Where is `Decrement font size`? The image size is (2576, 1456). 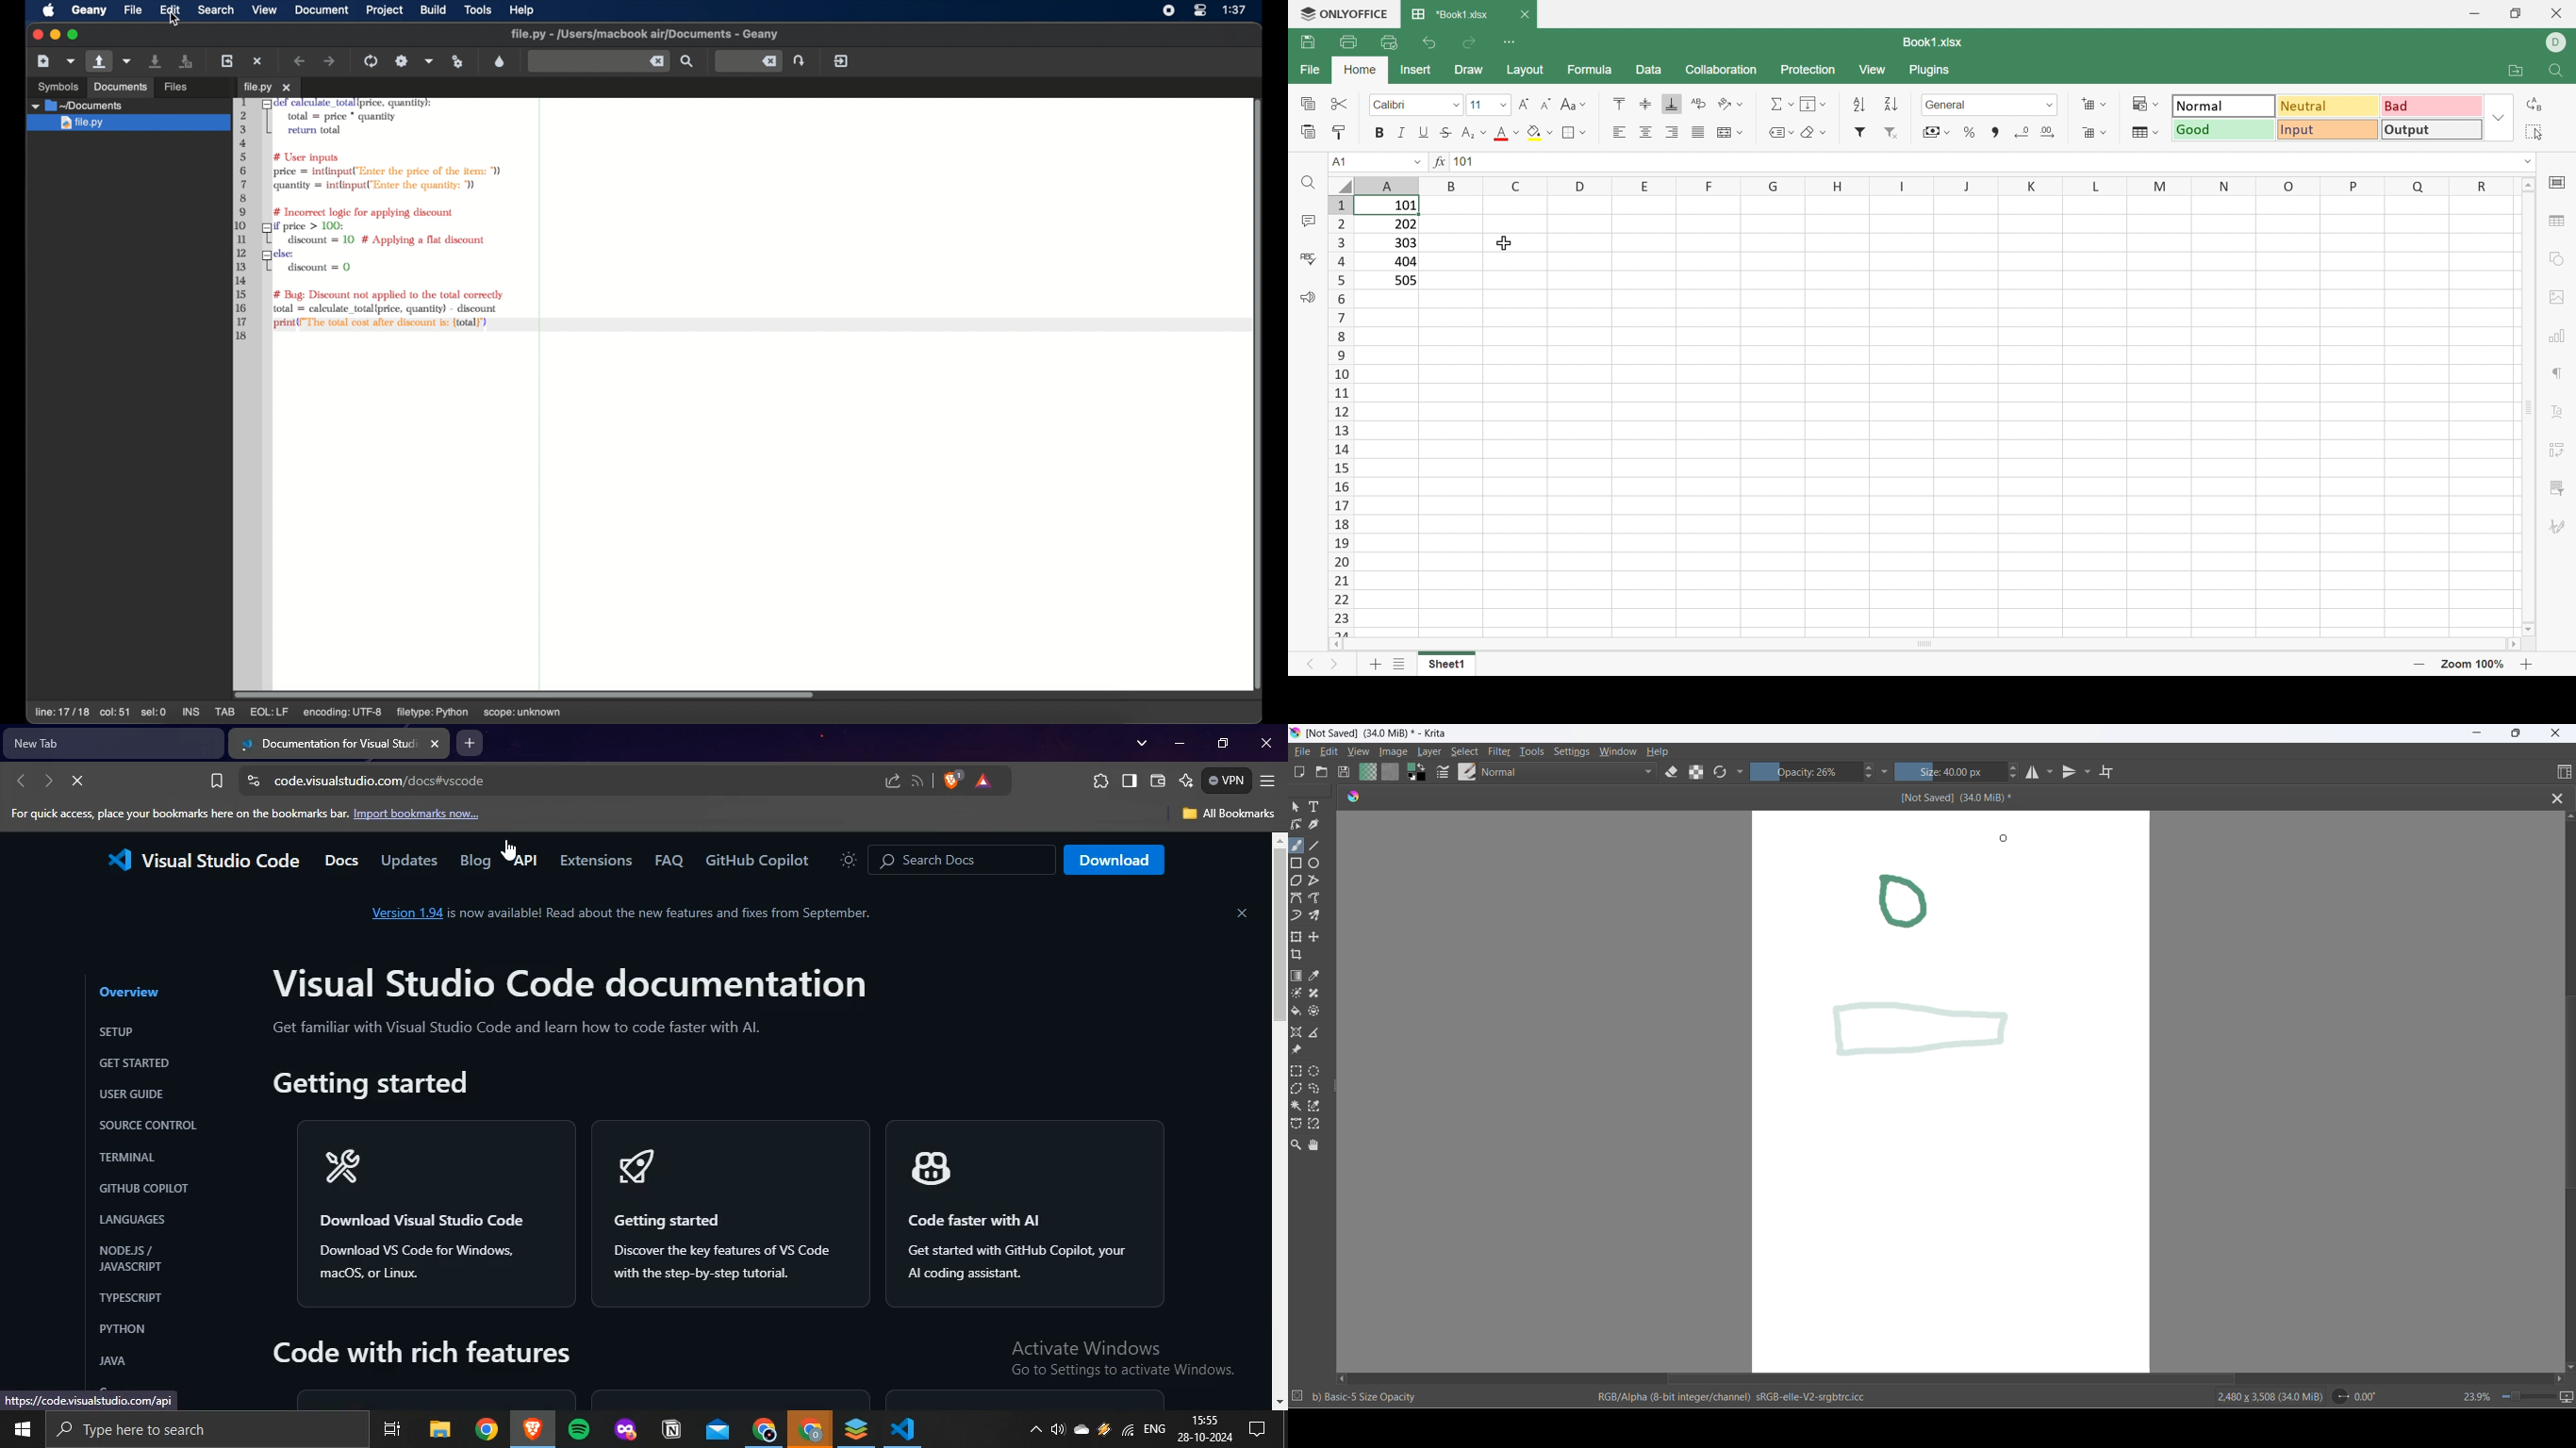
Decrement font size is located at coordinates (1544, 103).